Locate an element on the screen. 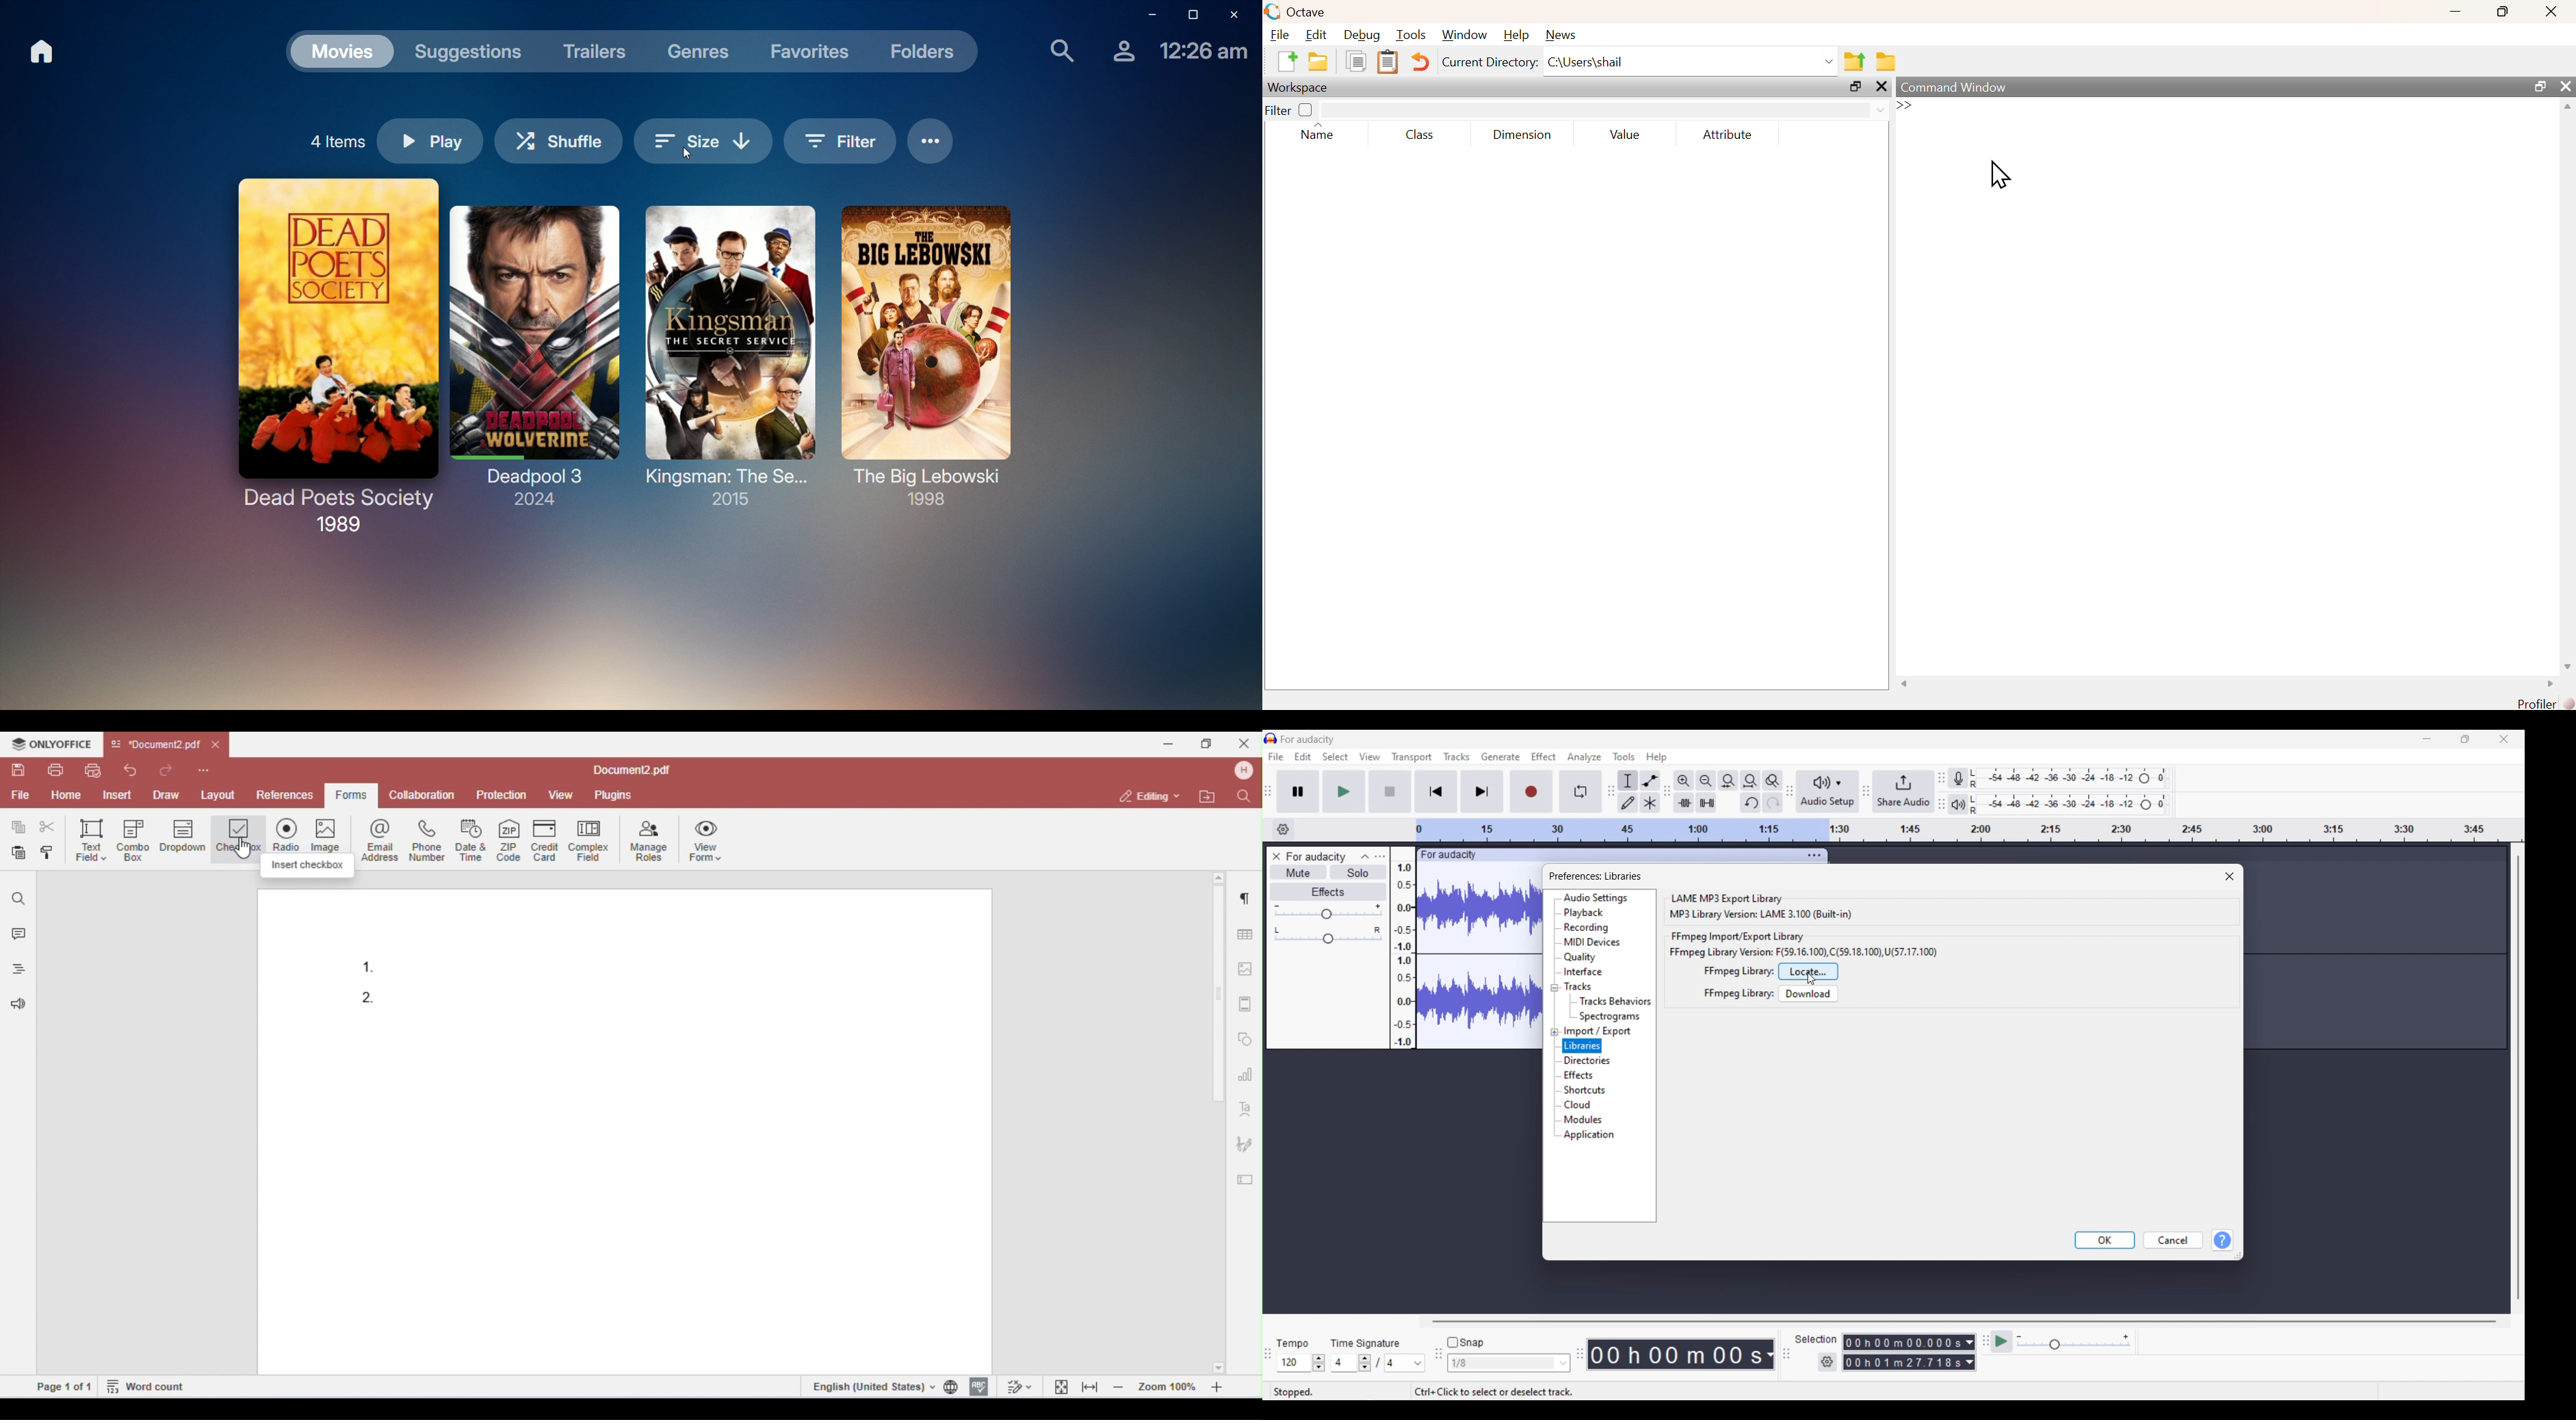 The width and height of the screenshot is (2576, 1428). Import/Export is located at coordinates (1599, 1031).